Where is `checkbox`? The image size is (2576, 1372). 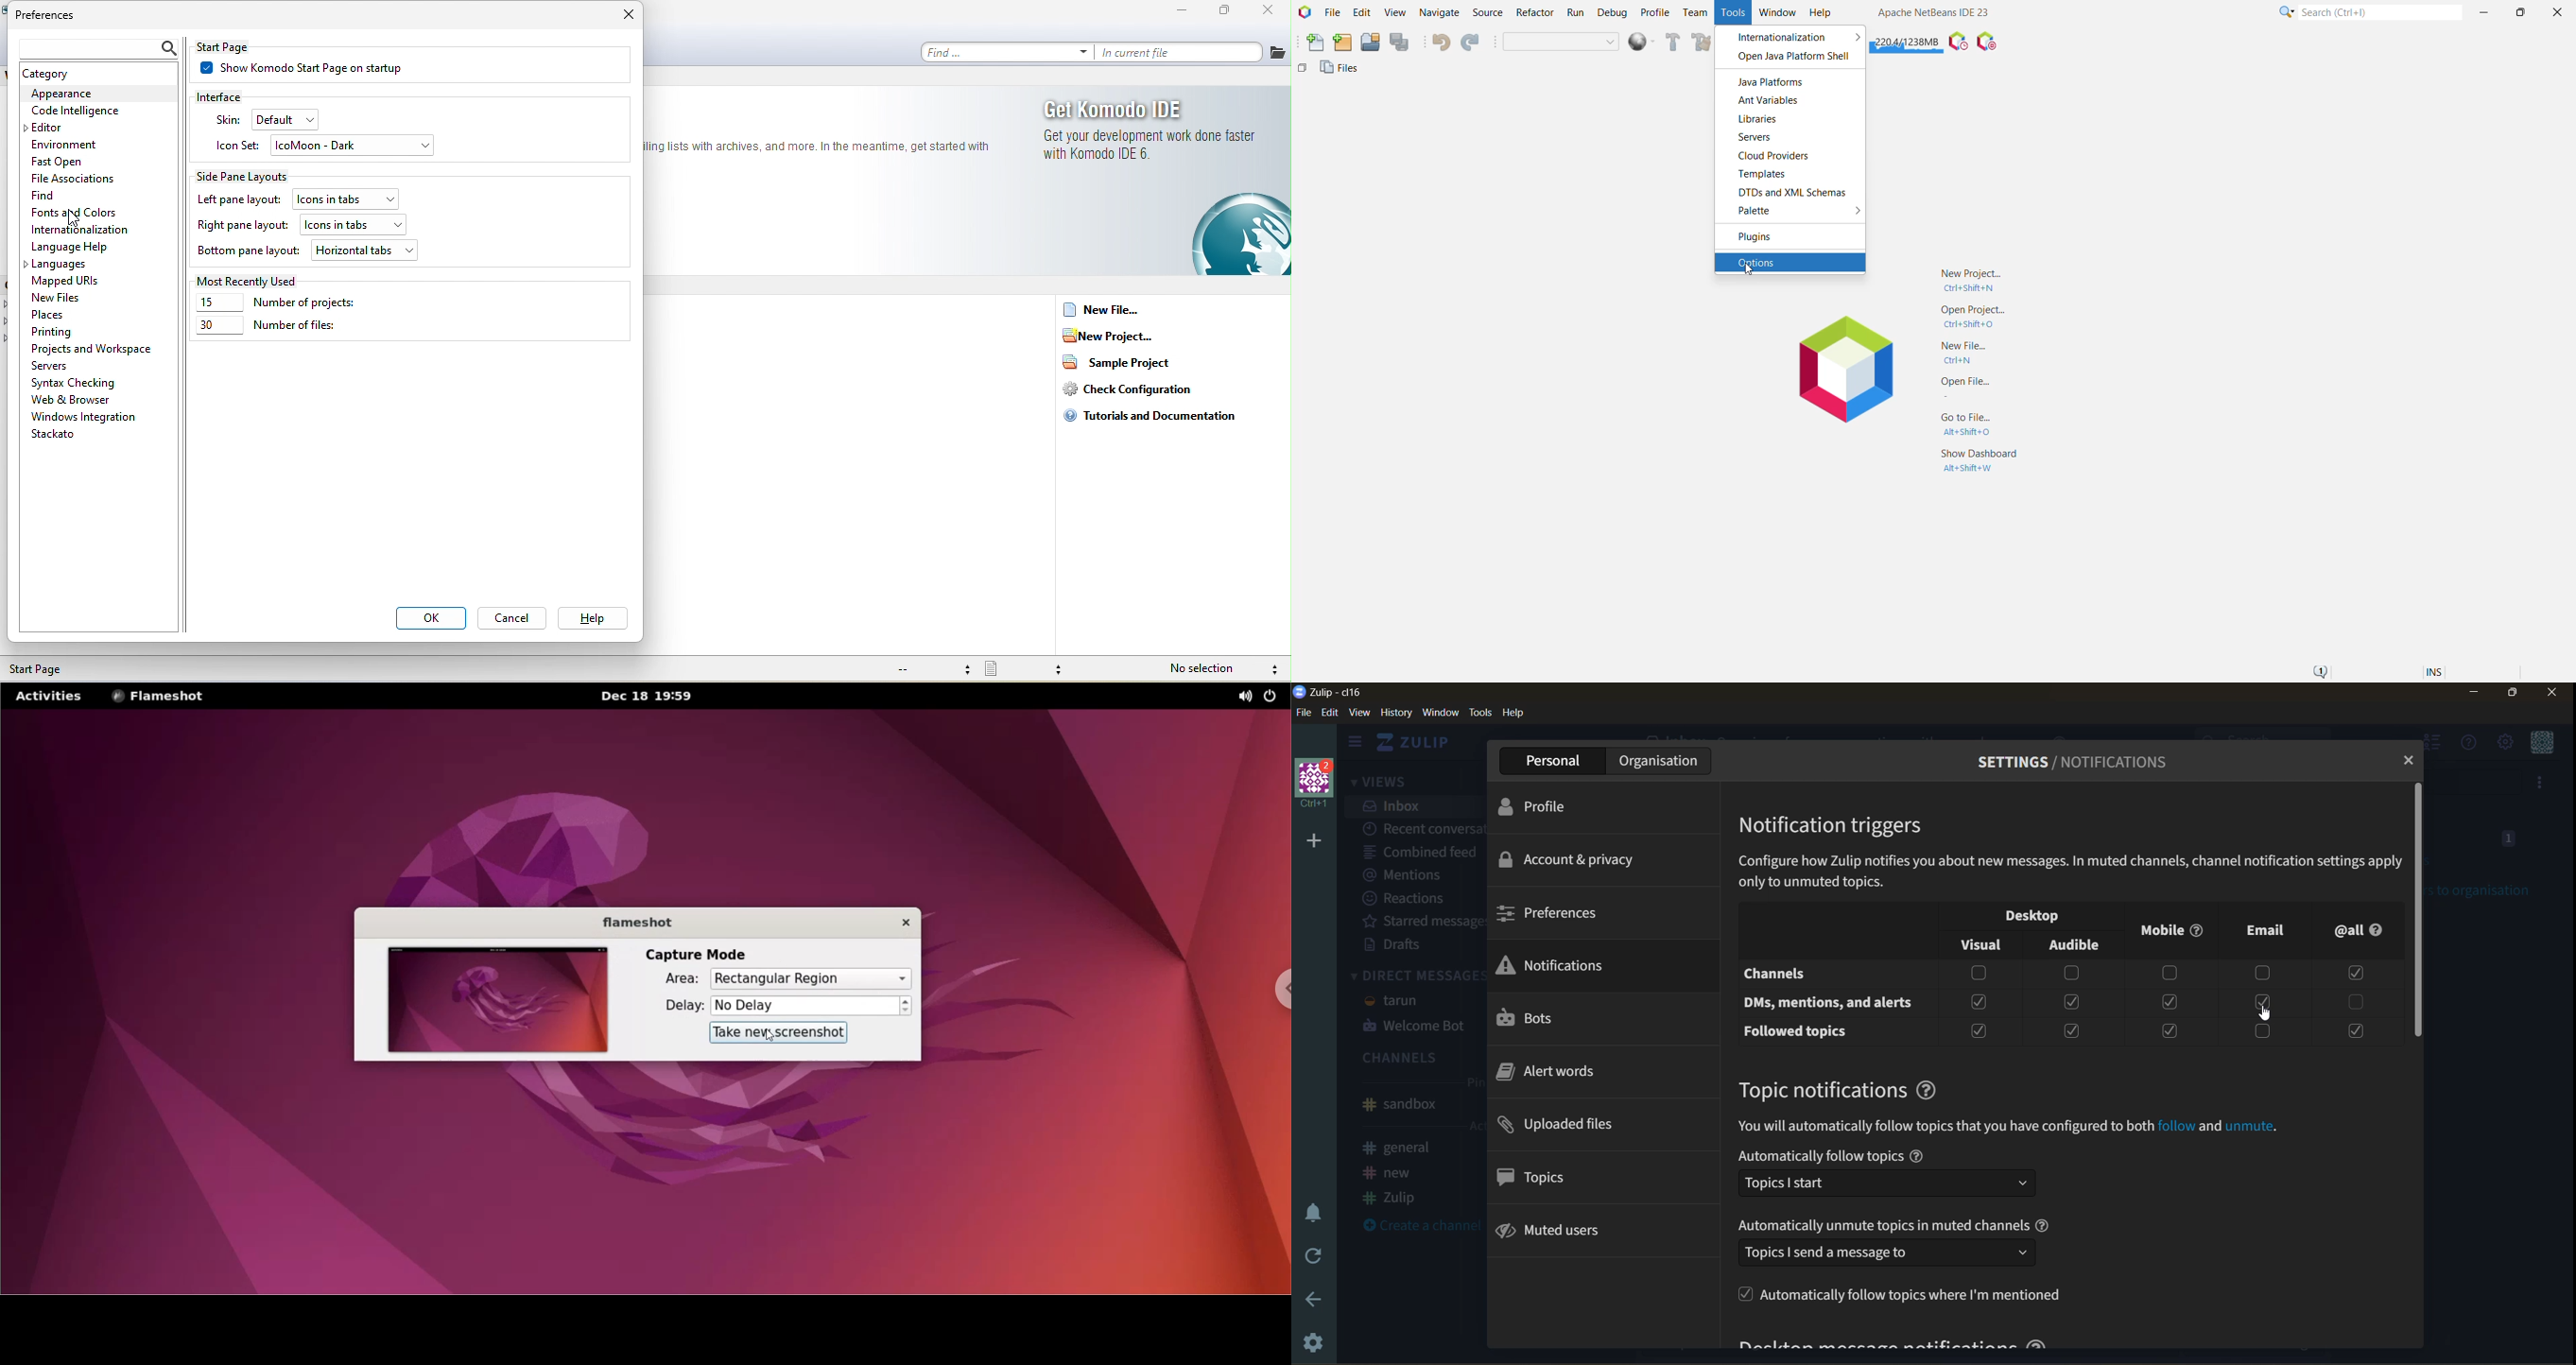 checkbox is located at coordinates (2169, 1002).